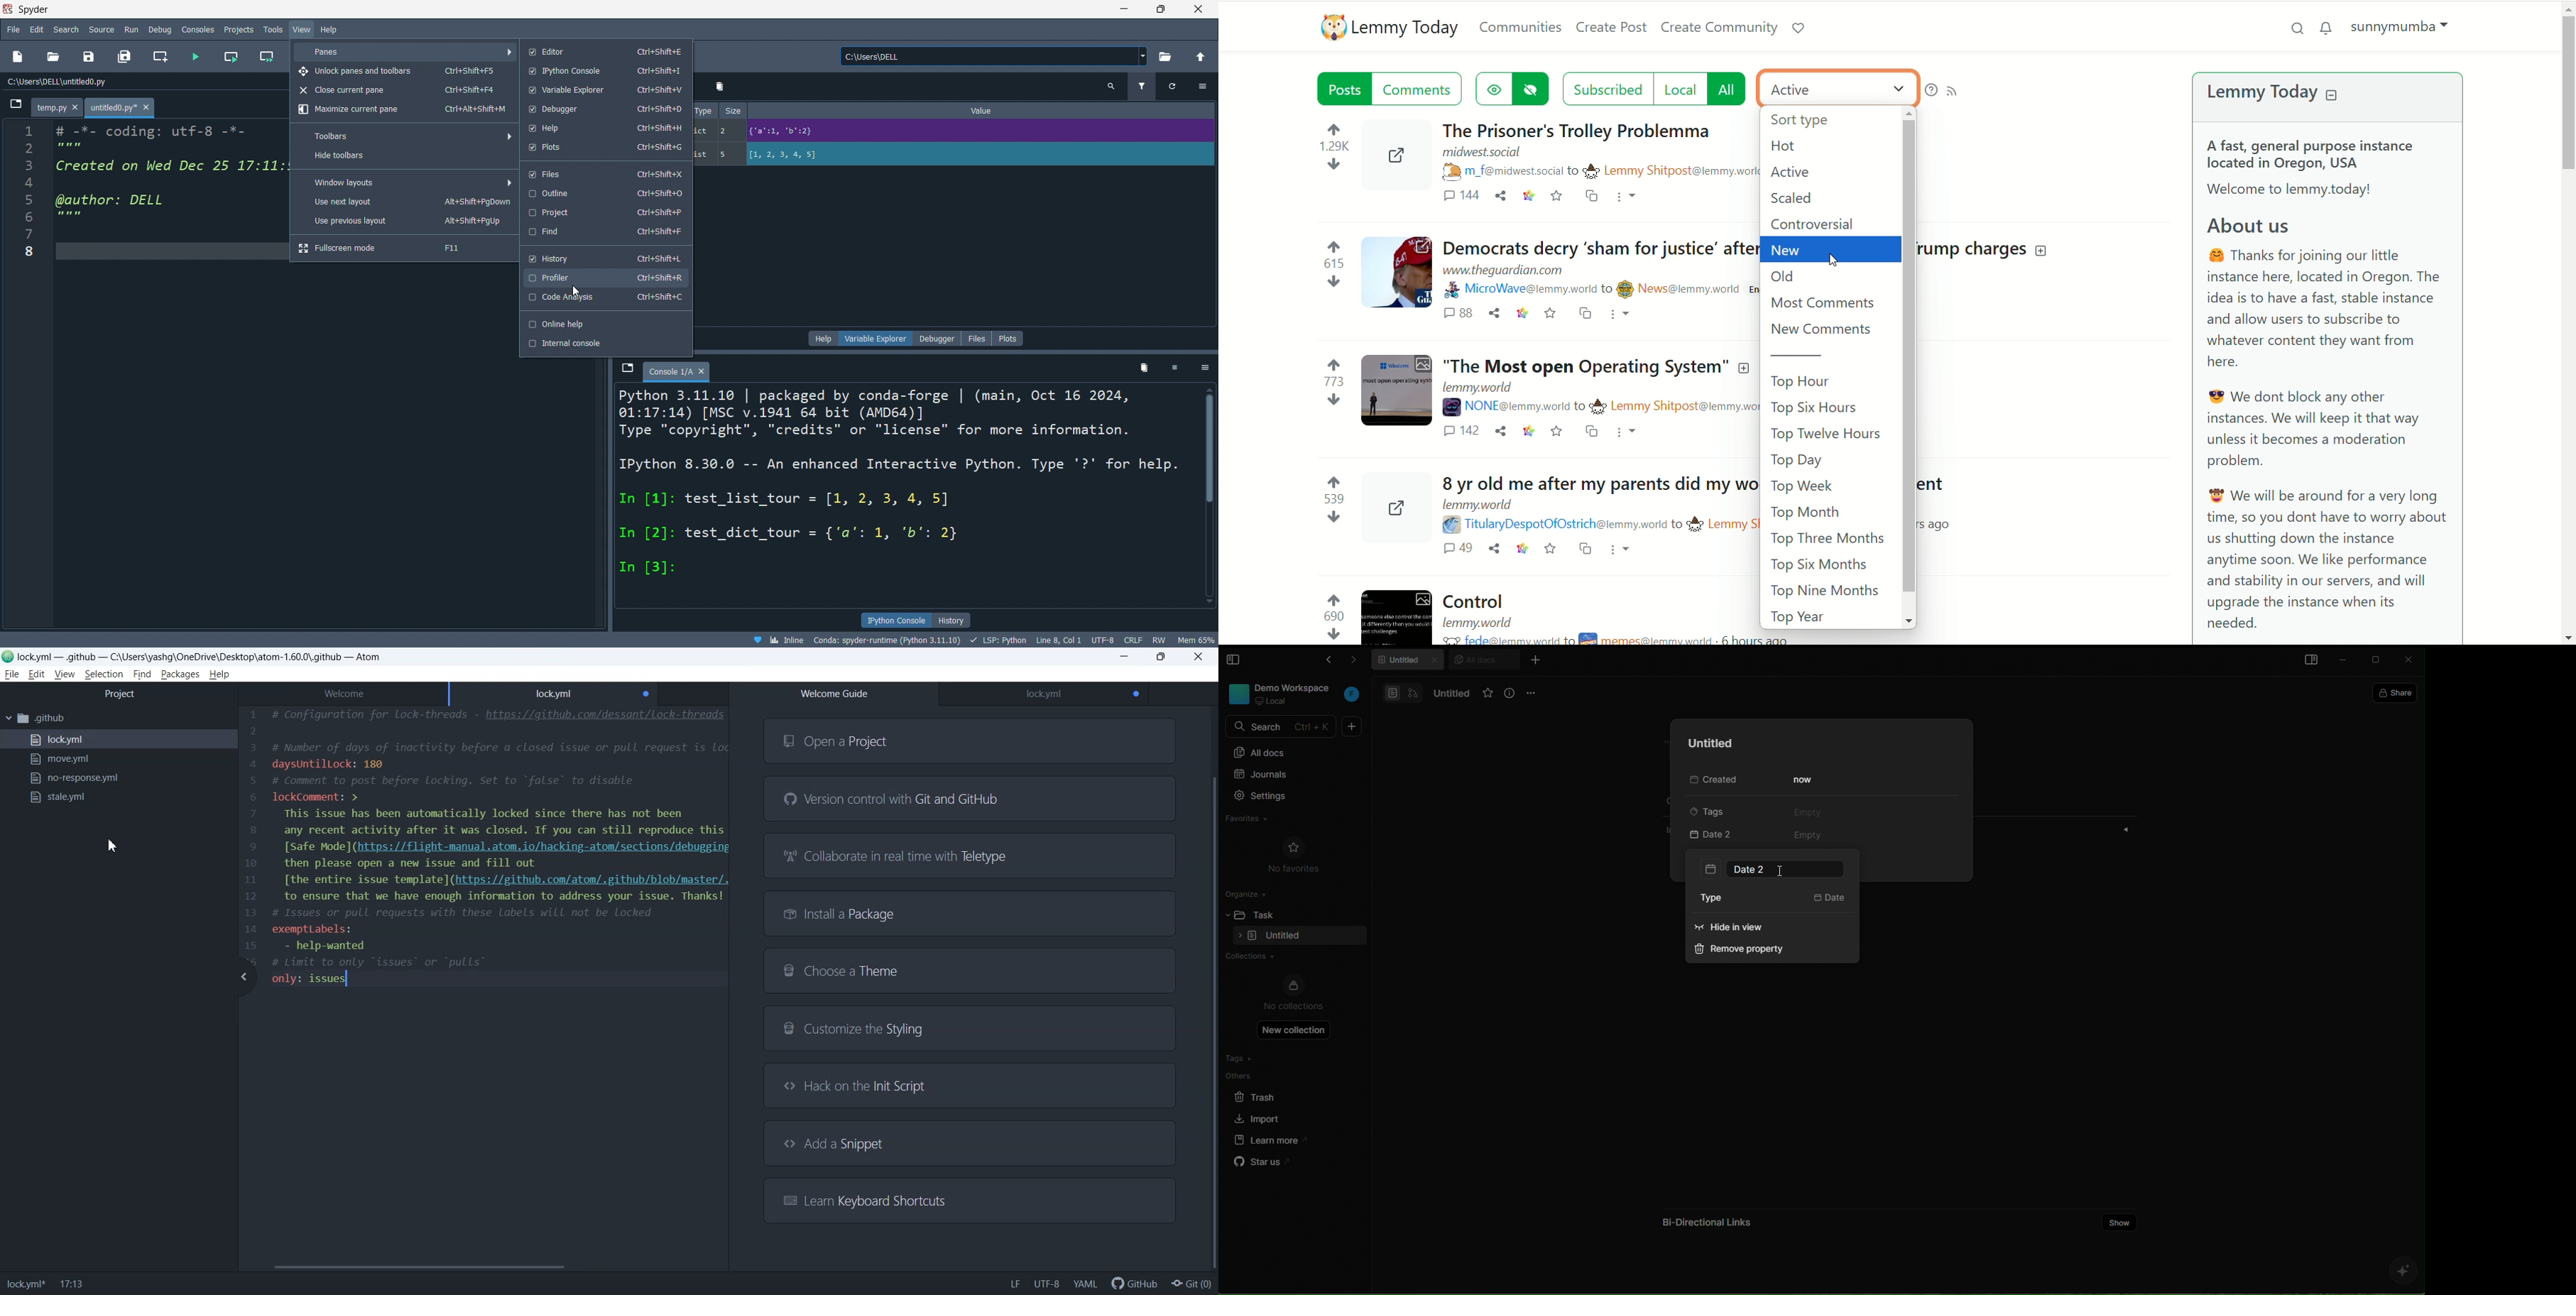 Image resolution: width=2576 pixels, height=1316 pixels. What do you see at coordinates (1484, 600) in the screenshot?
I see `Control` at bounding box center [1484, 600].